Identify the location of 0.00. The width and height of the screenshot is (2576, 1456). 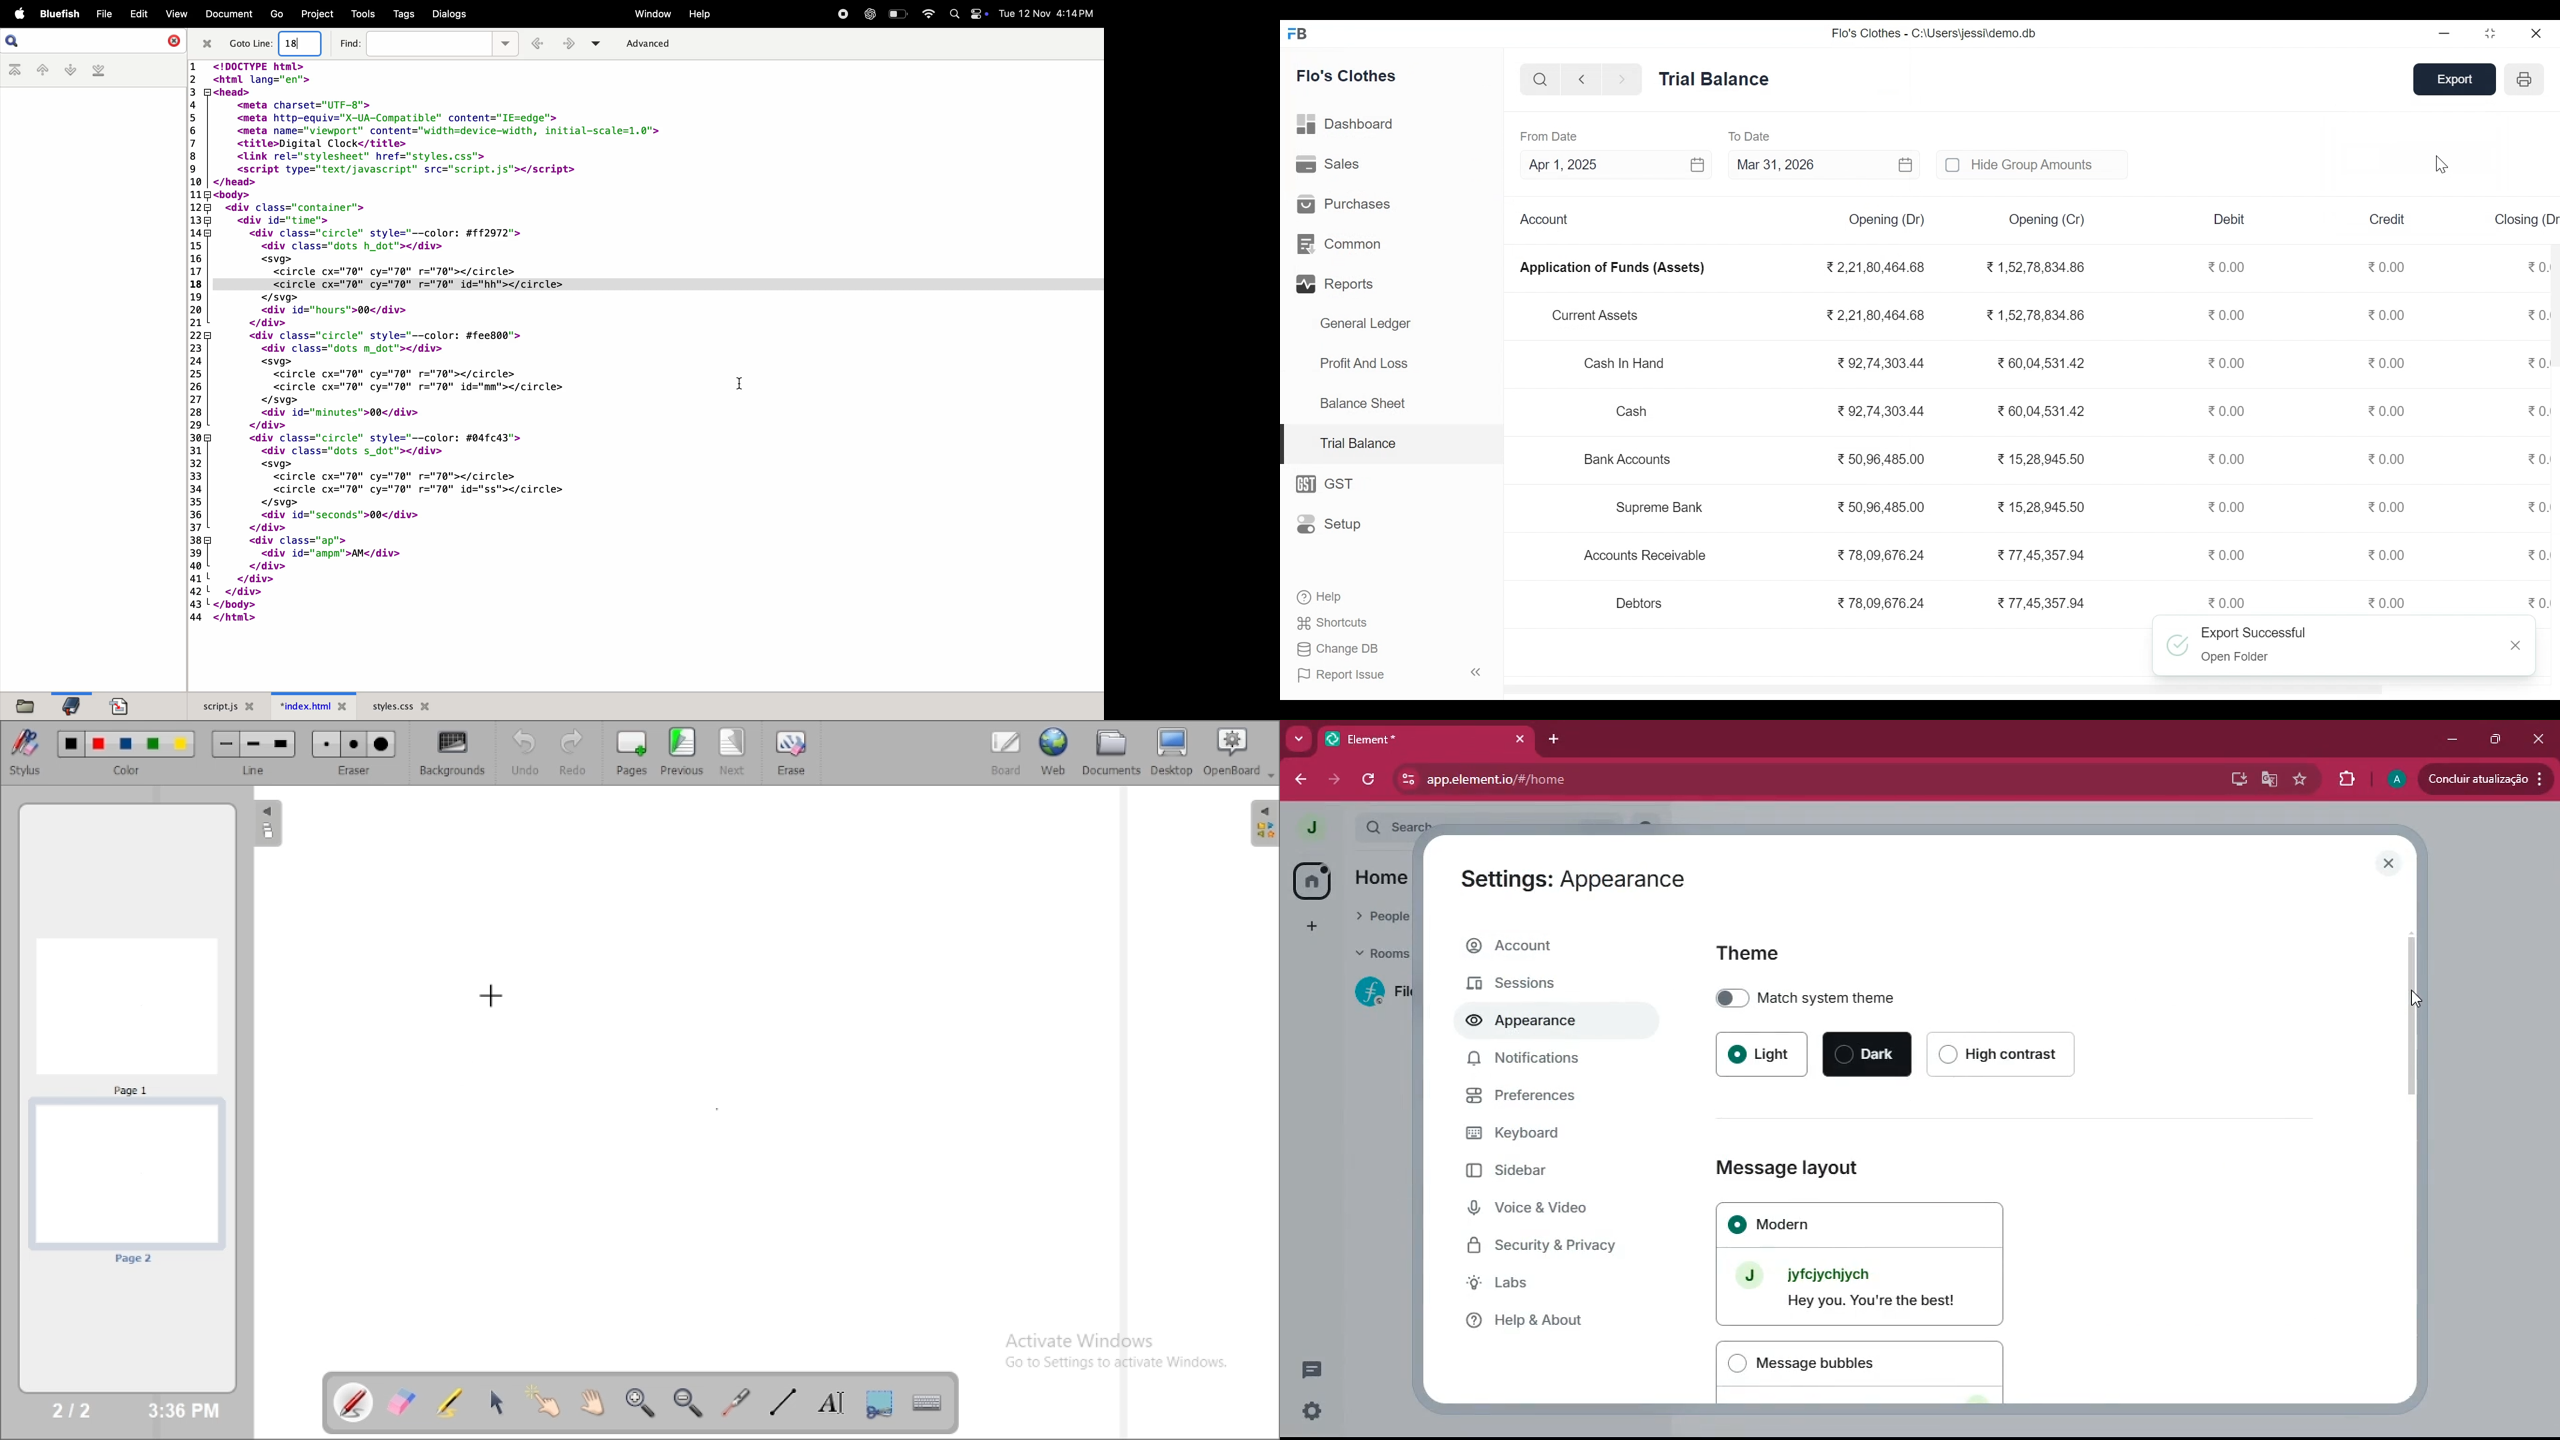
(2537, 365).